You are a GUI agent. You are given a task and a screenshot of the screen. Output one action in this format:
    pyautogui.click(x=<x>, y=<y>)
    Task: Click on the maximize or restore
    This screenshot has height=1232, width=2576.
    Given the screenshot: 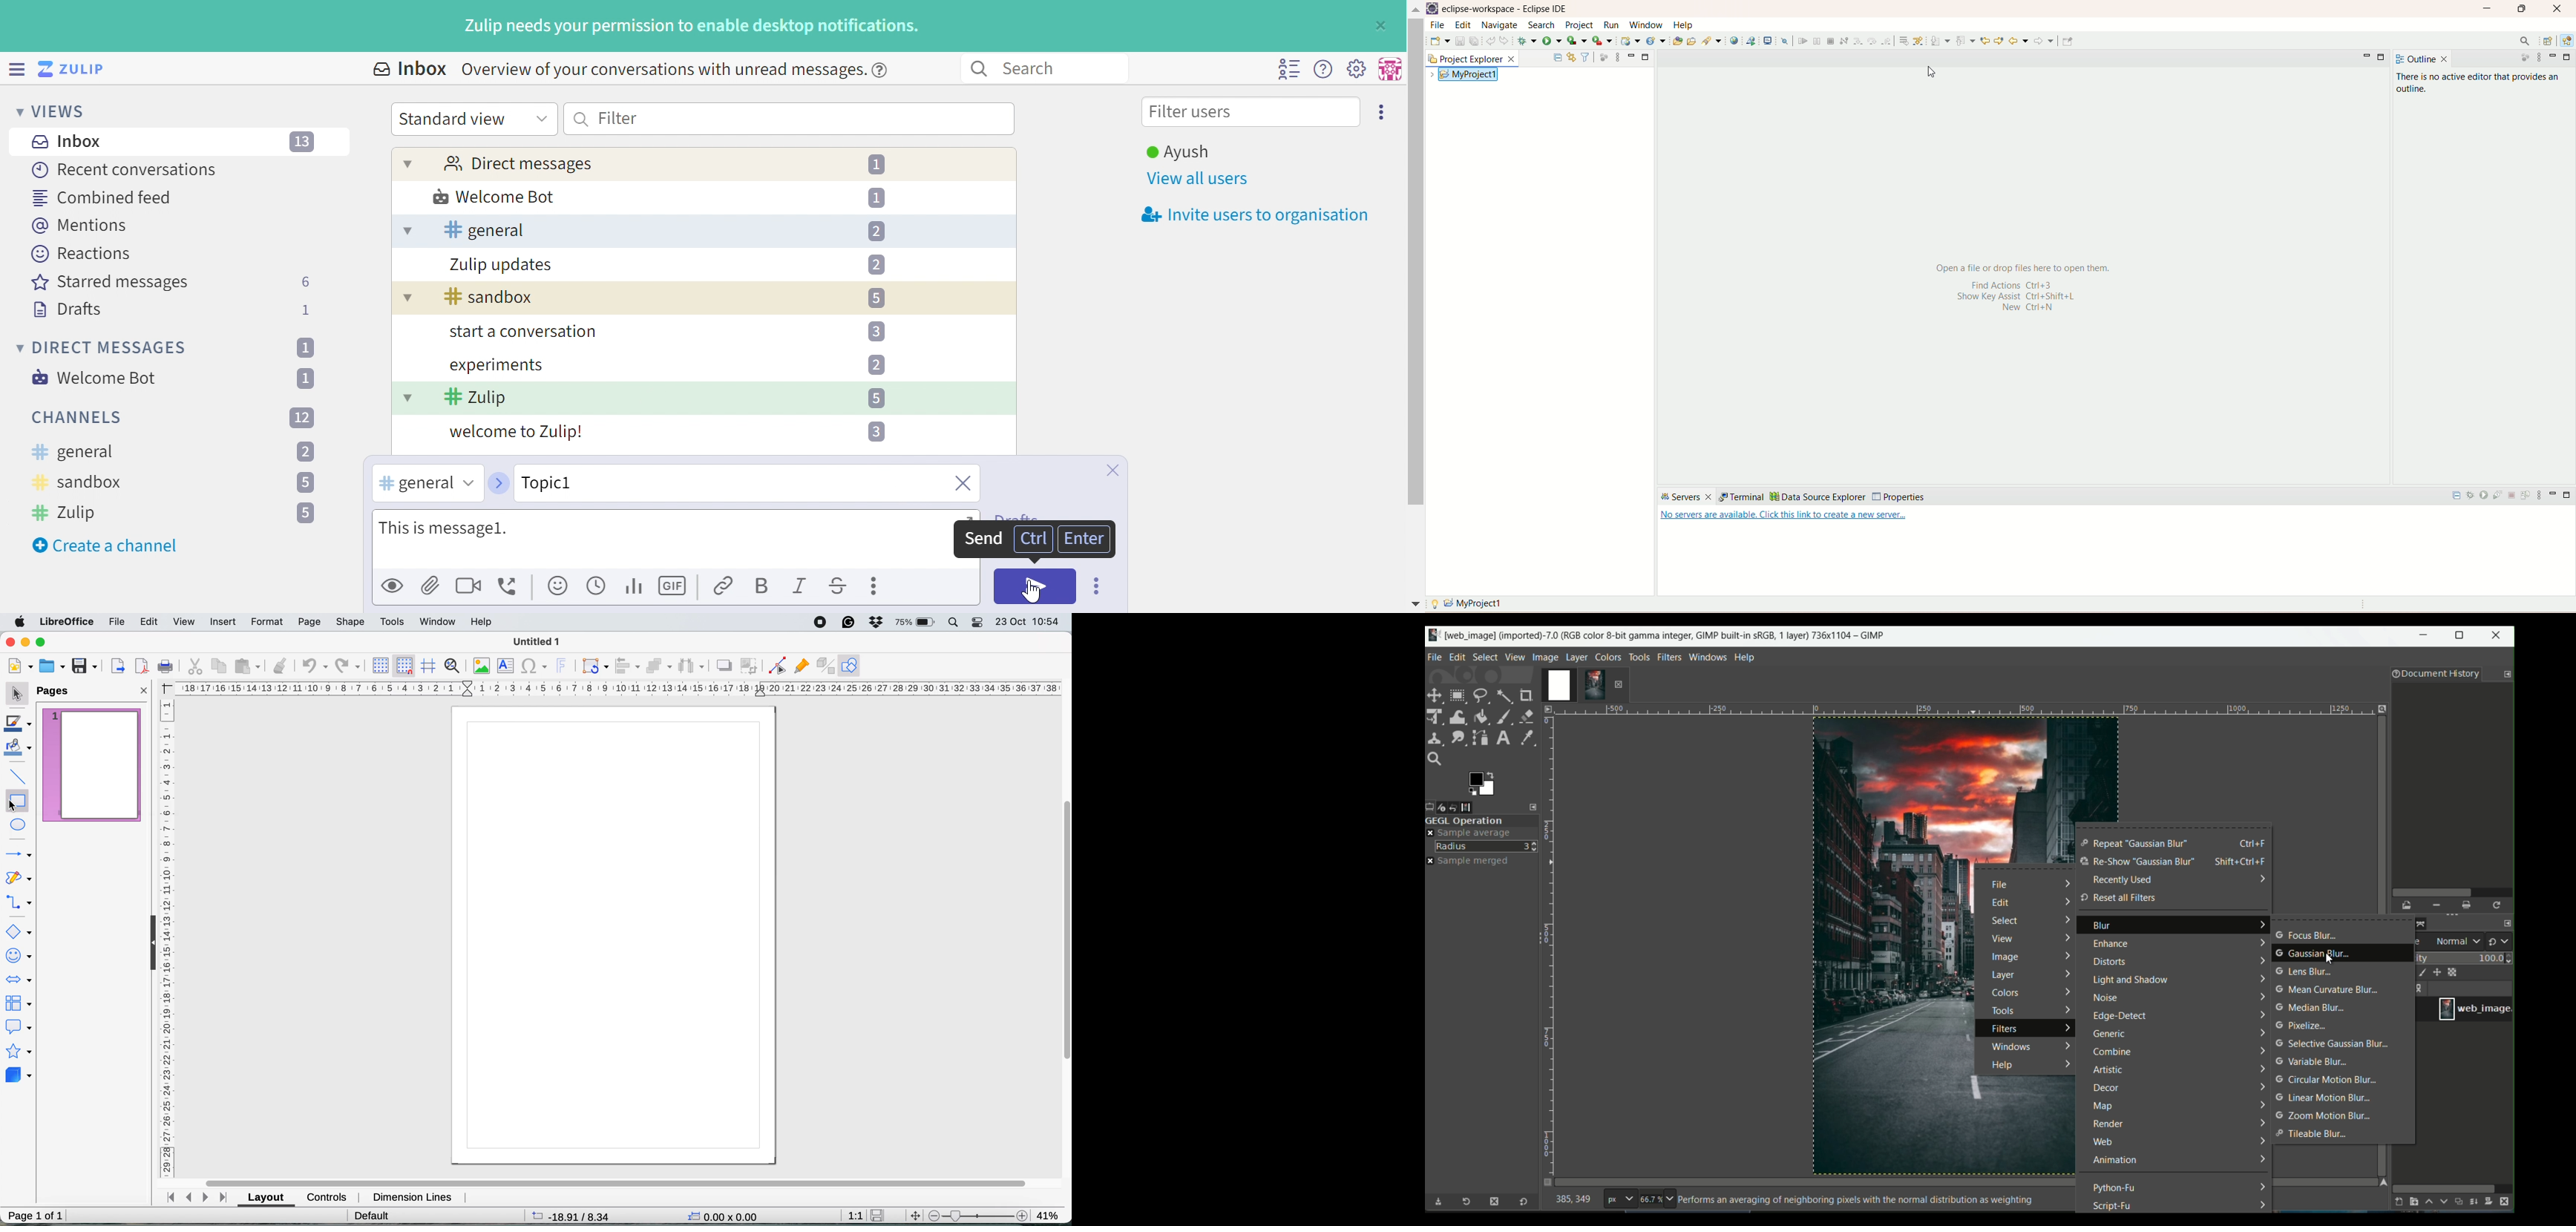 What is the action you would take?
    pyautogui.click(x=2463, y=635)
    